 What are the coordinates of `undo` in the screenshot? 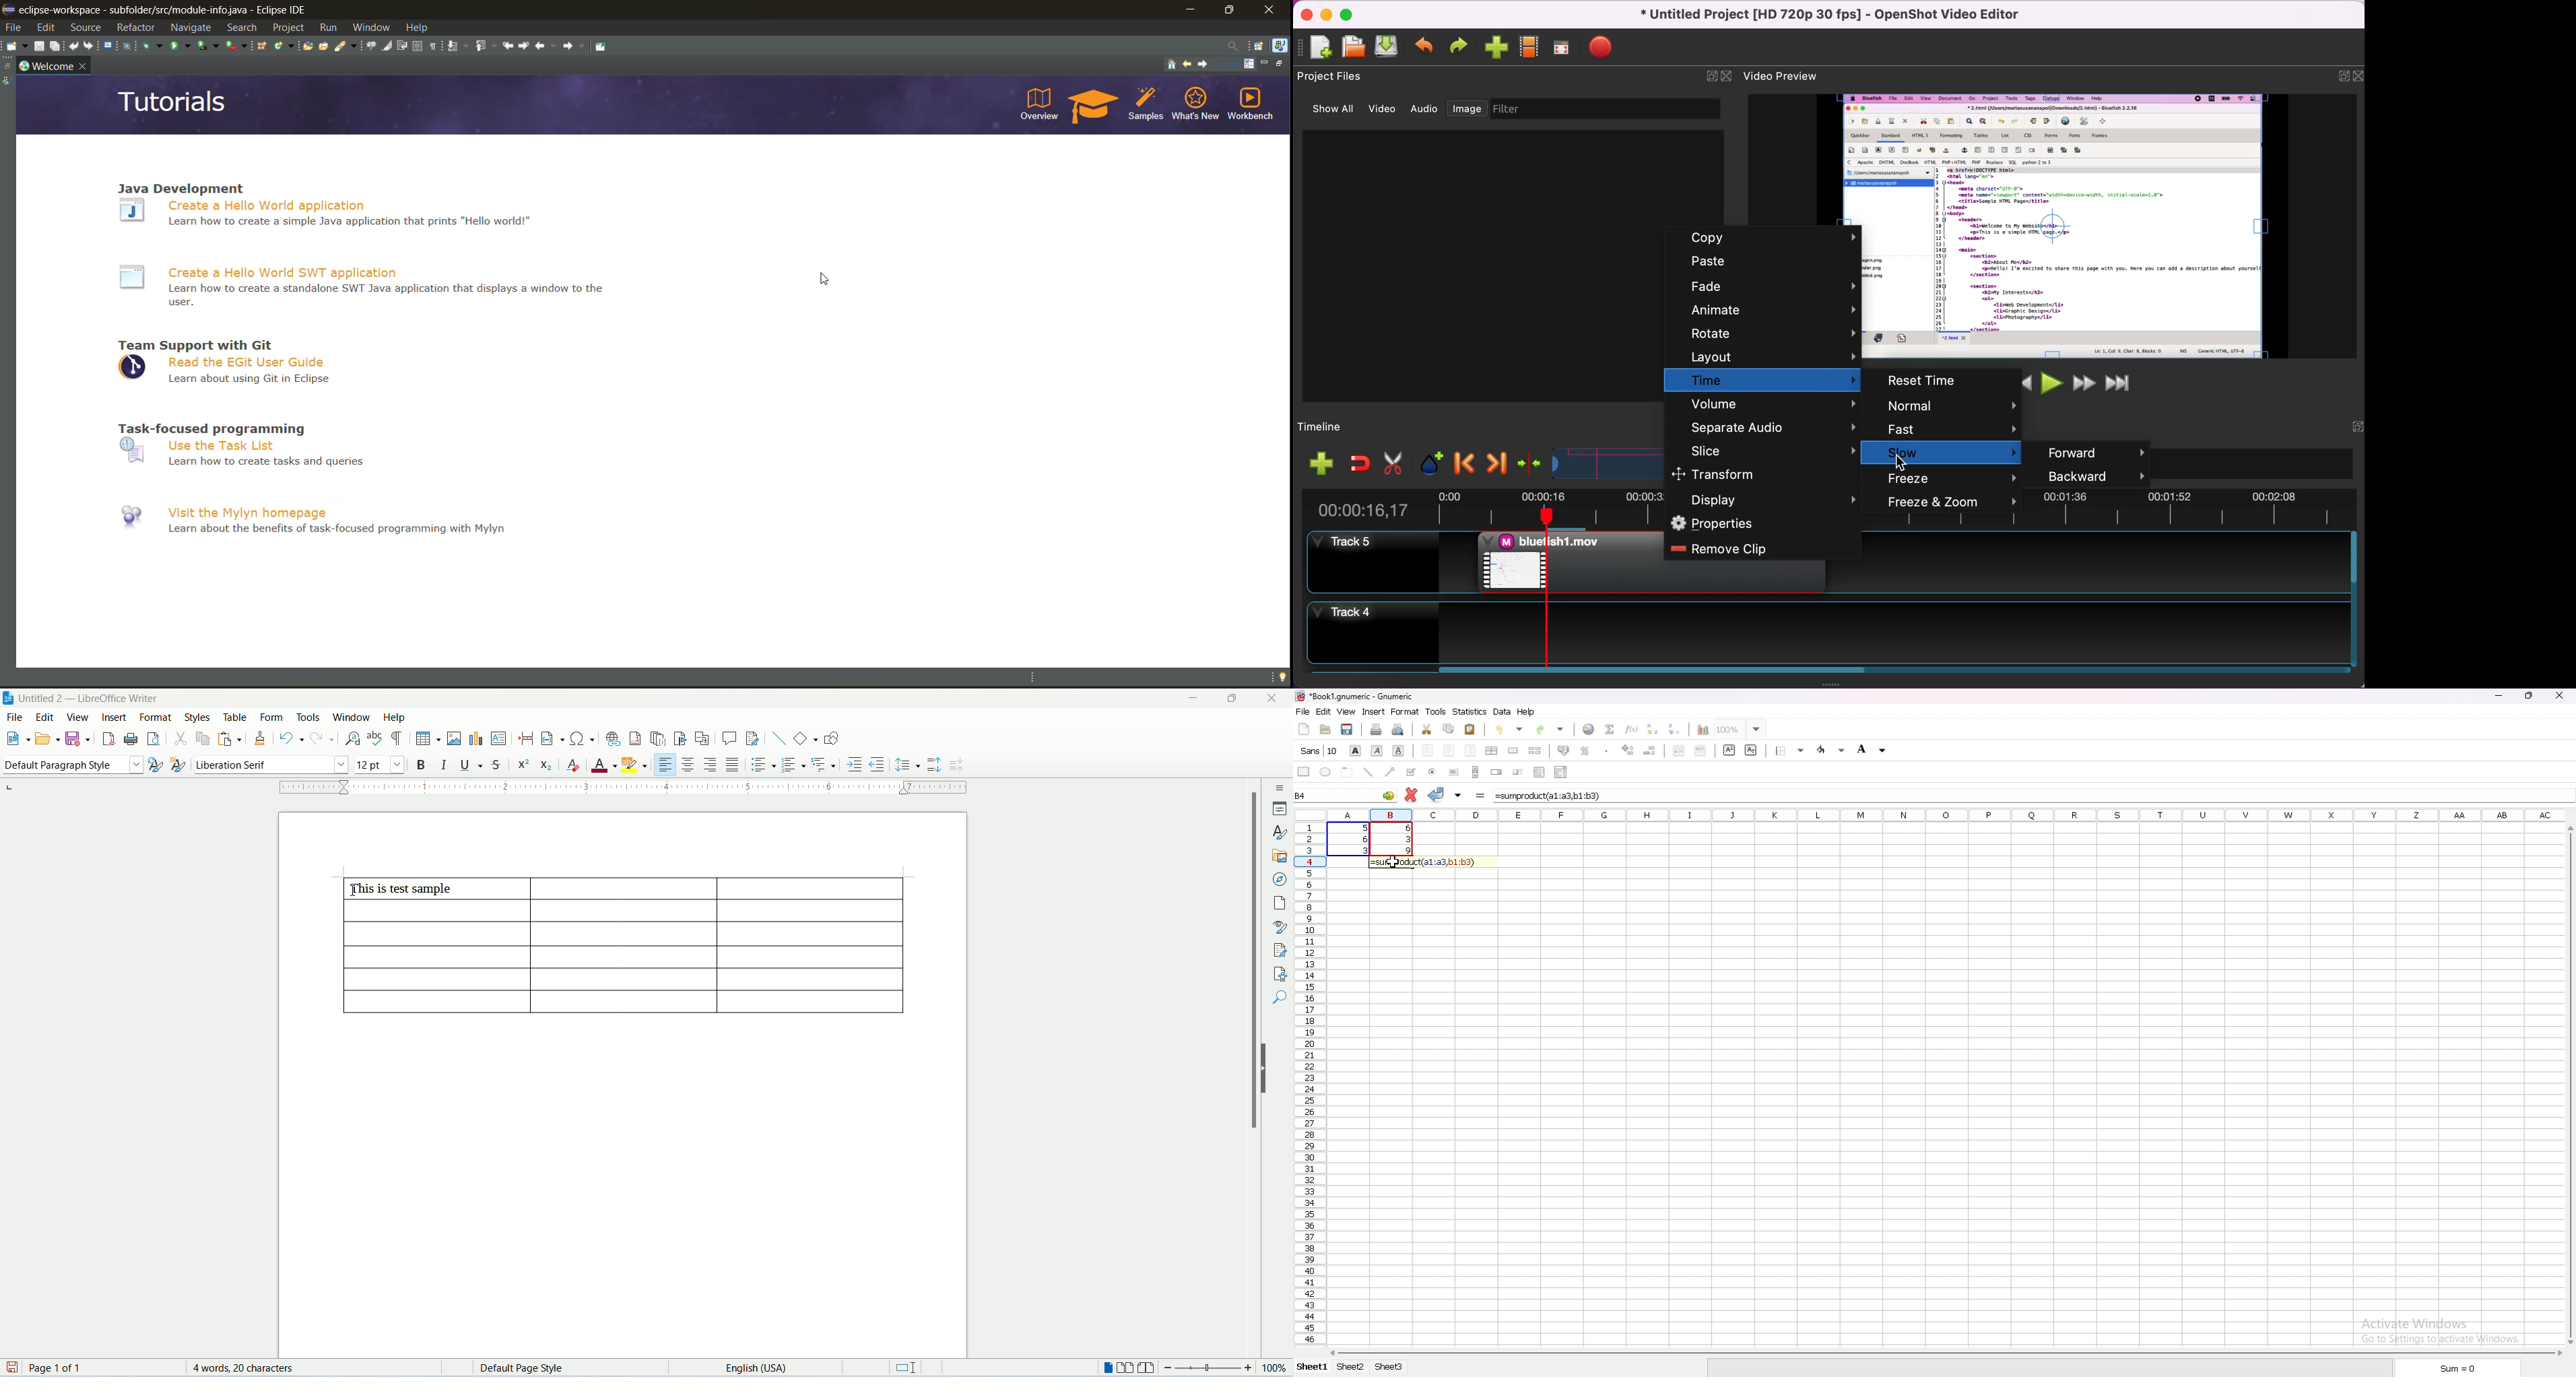 It's located at (292, 738).